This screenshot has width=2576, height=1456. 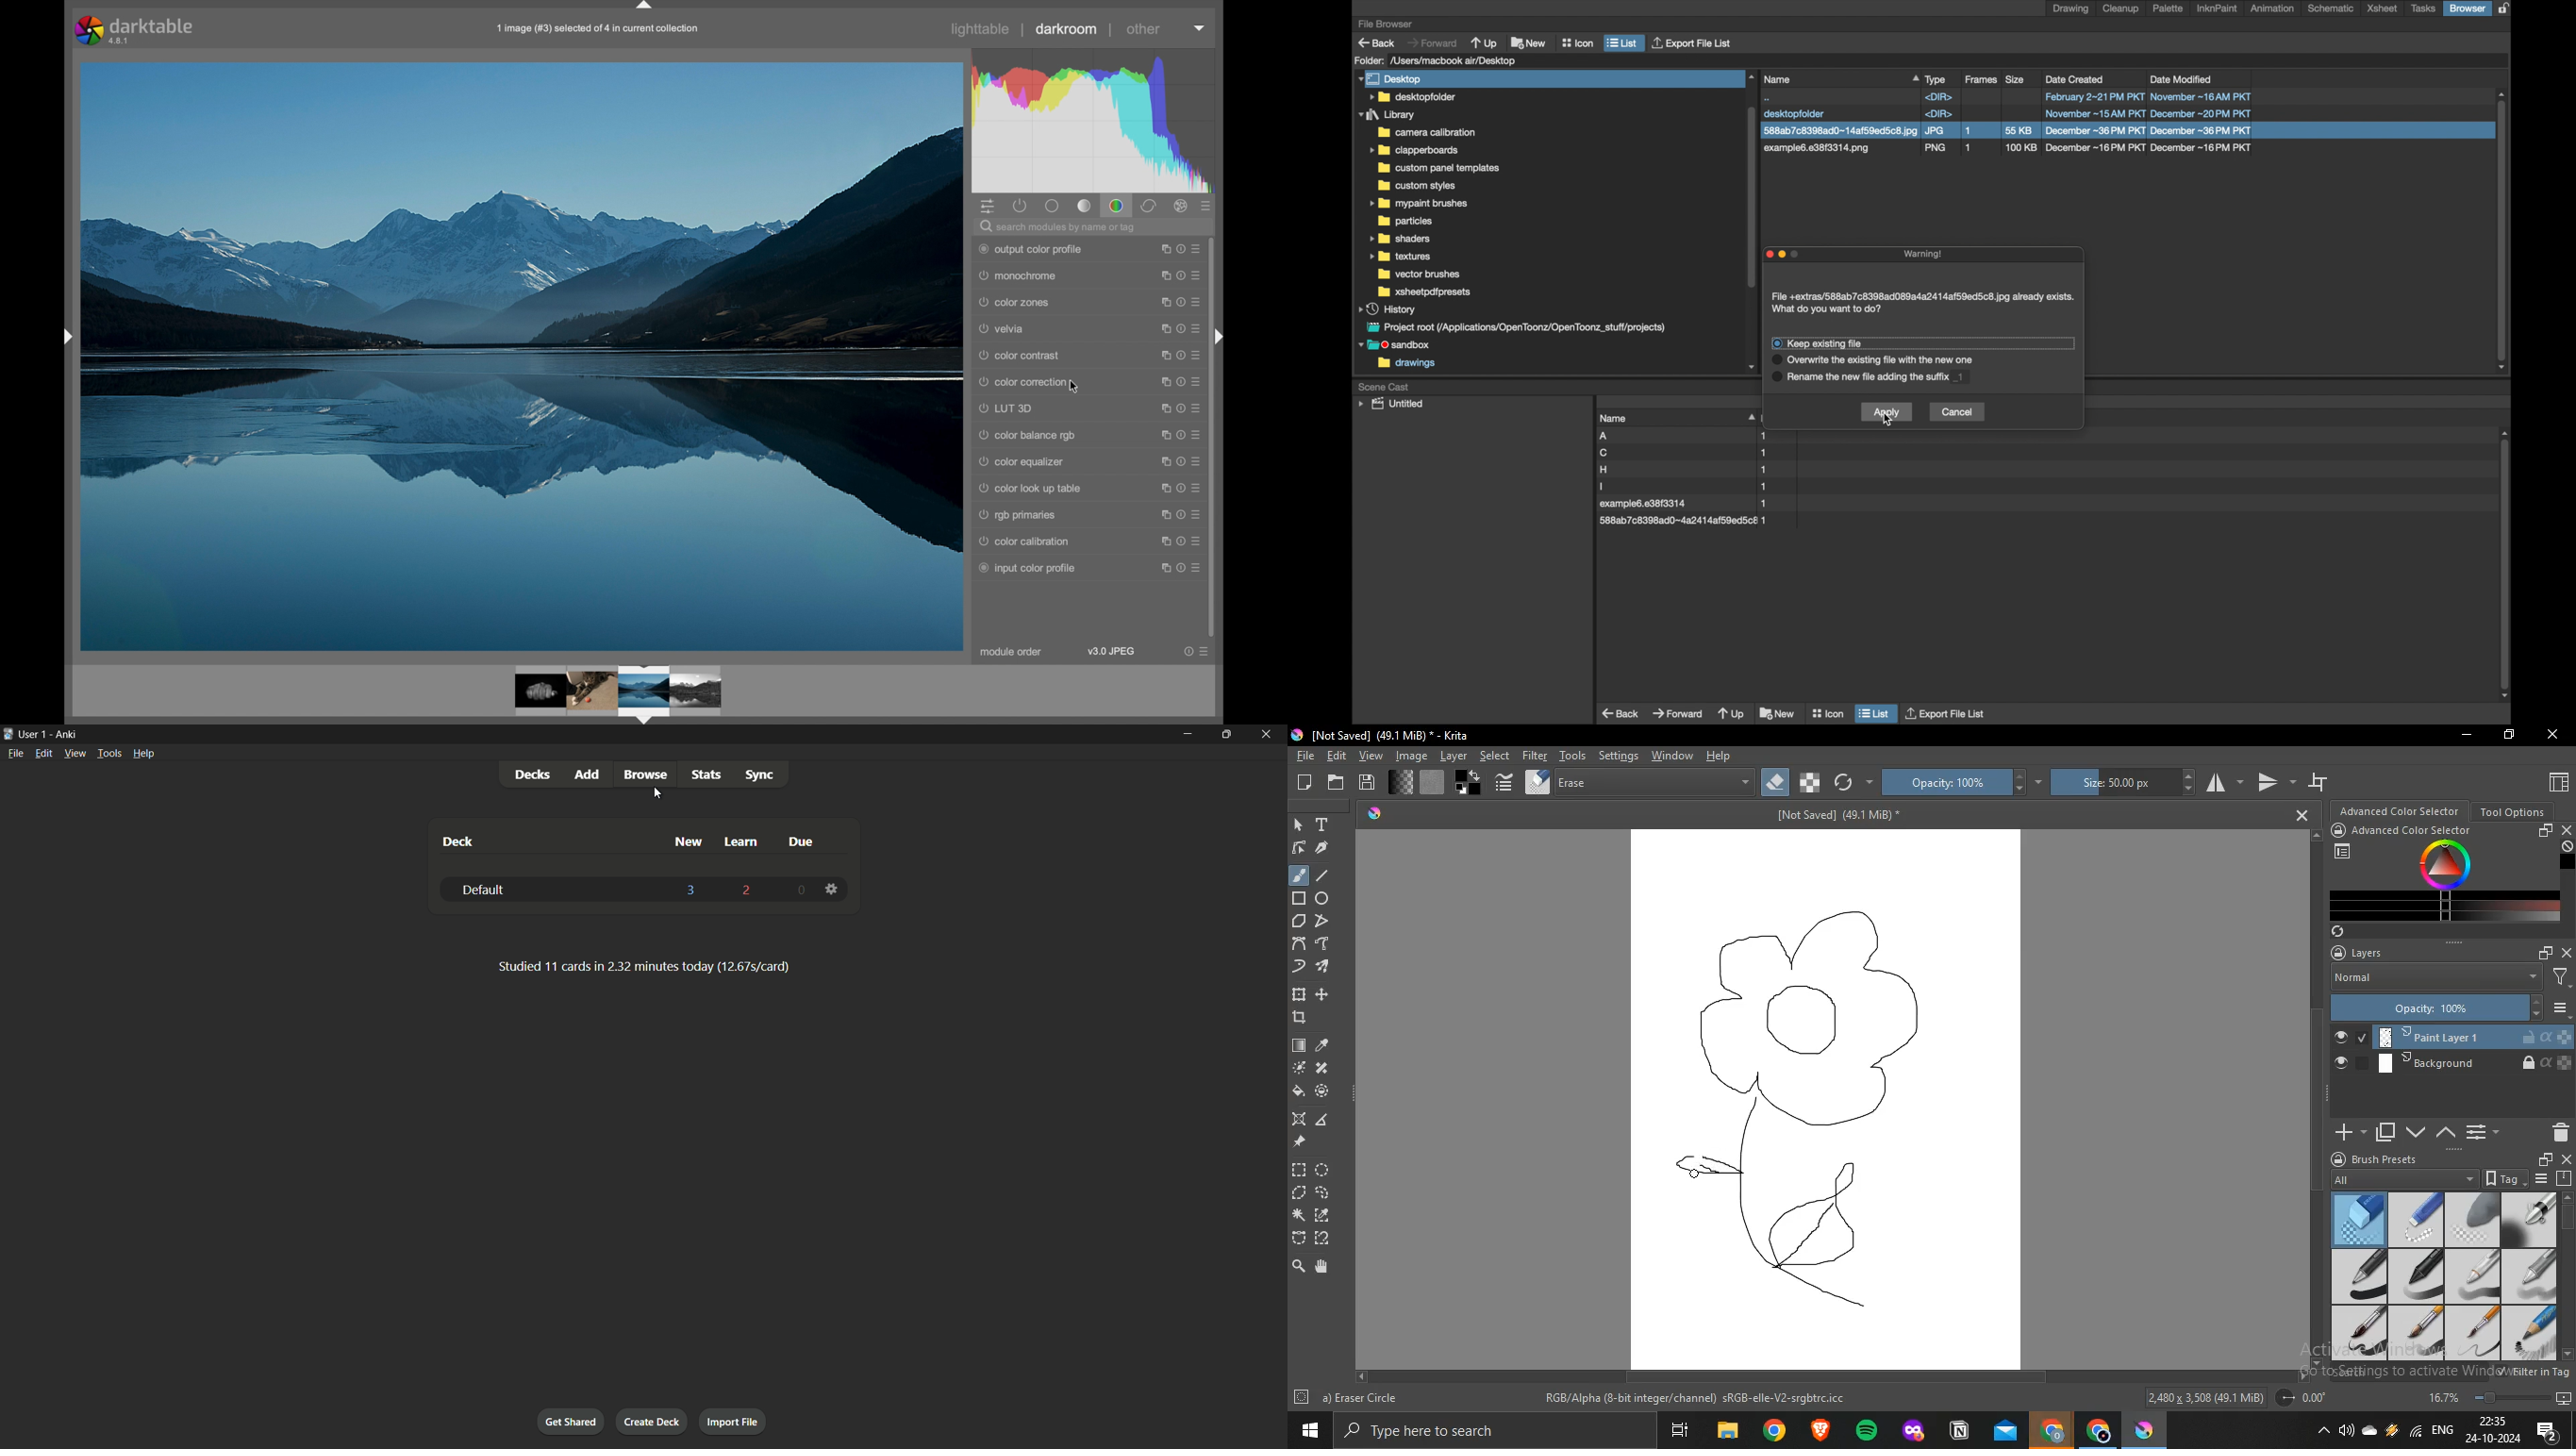 What do you see at coordinates (586, 774) in the screenshot?
I see `add` at bounding box center [586, 774].